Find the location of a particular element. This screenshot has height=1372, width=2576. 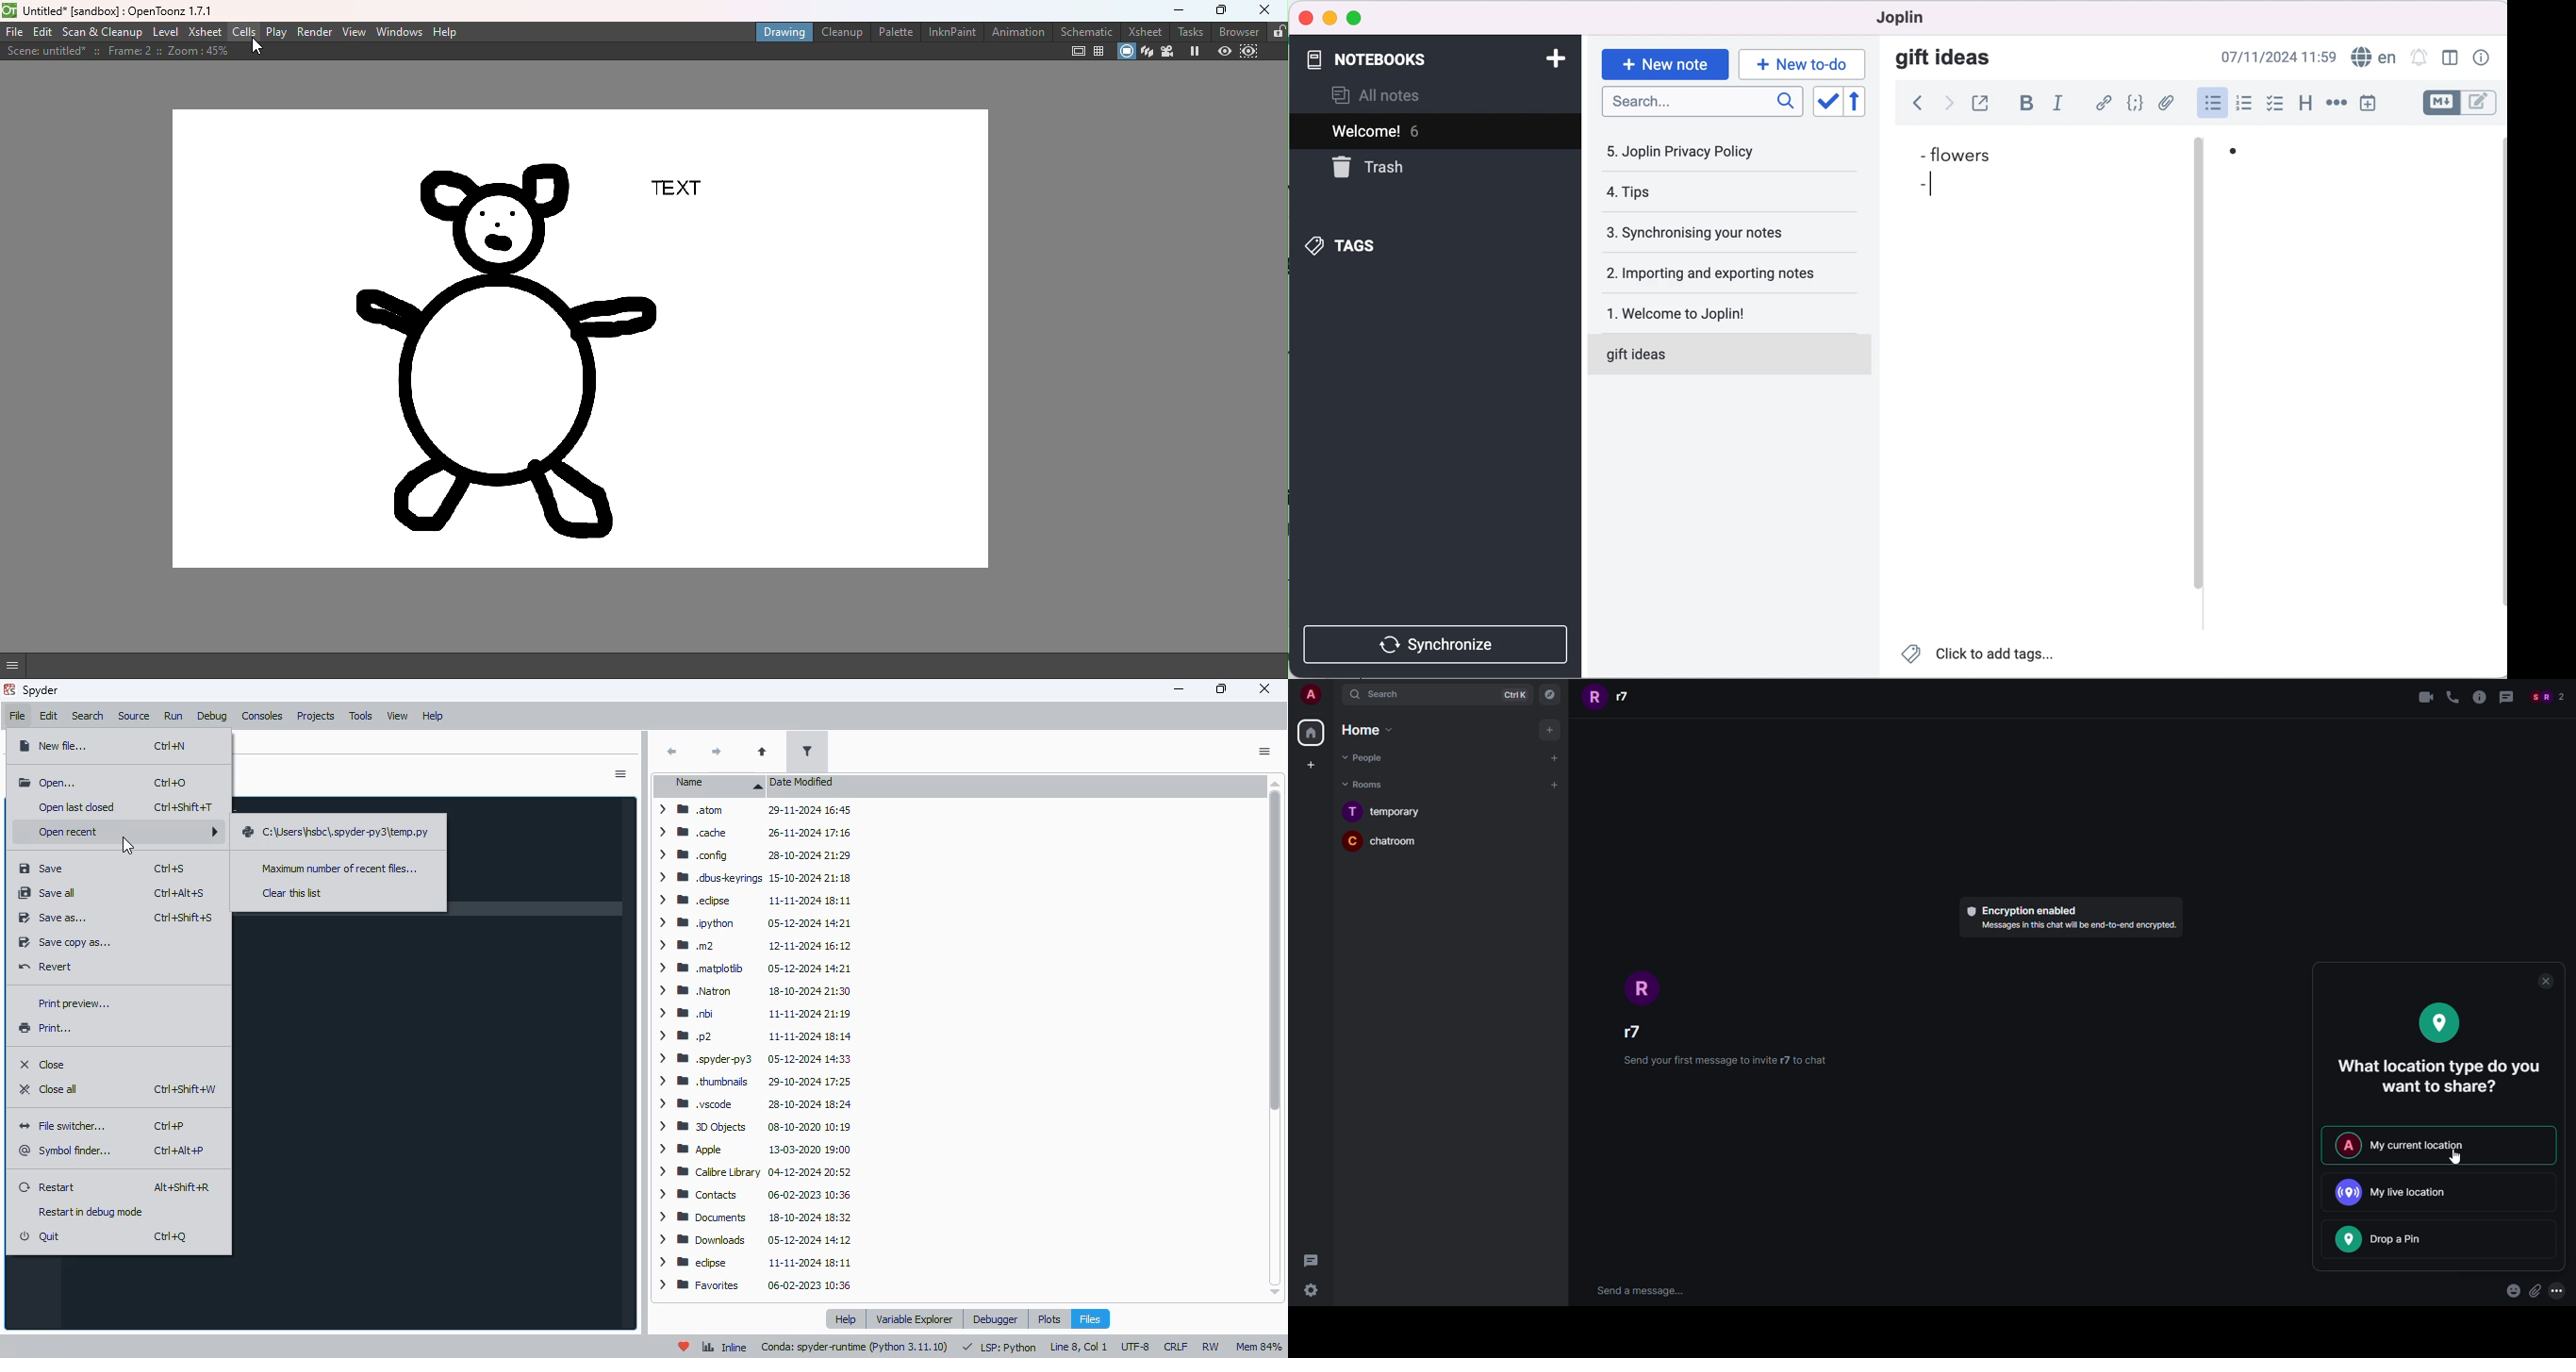

Temporary is located at coordinates (1383, 811).